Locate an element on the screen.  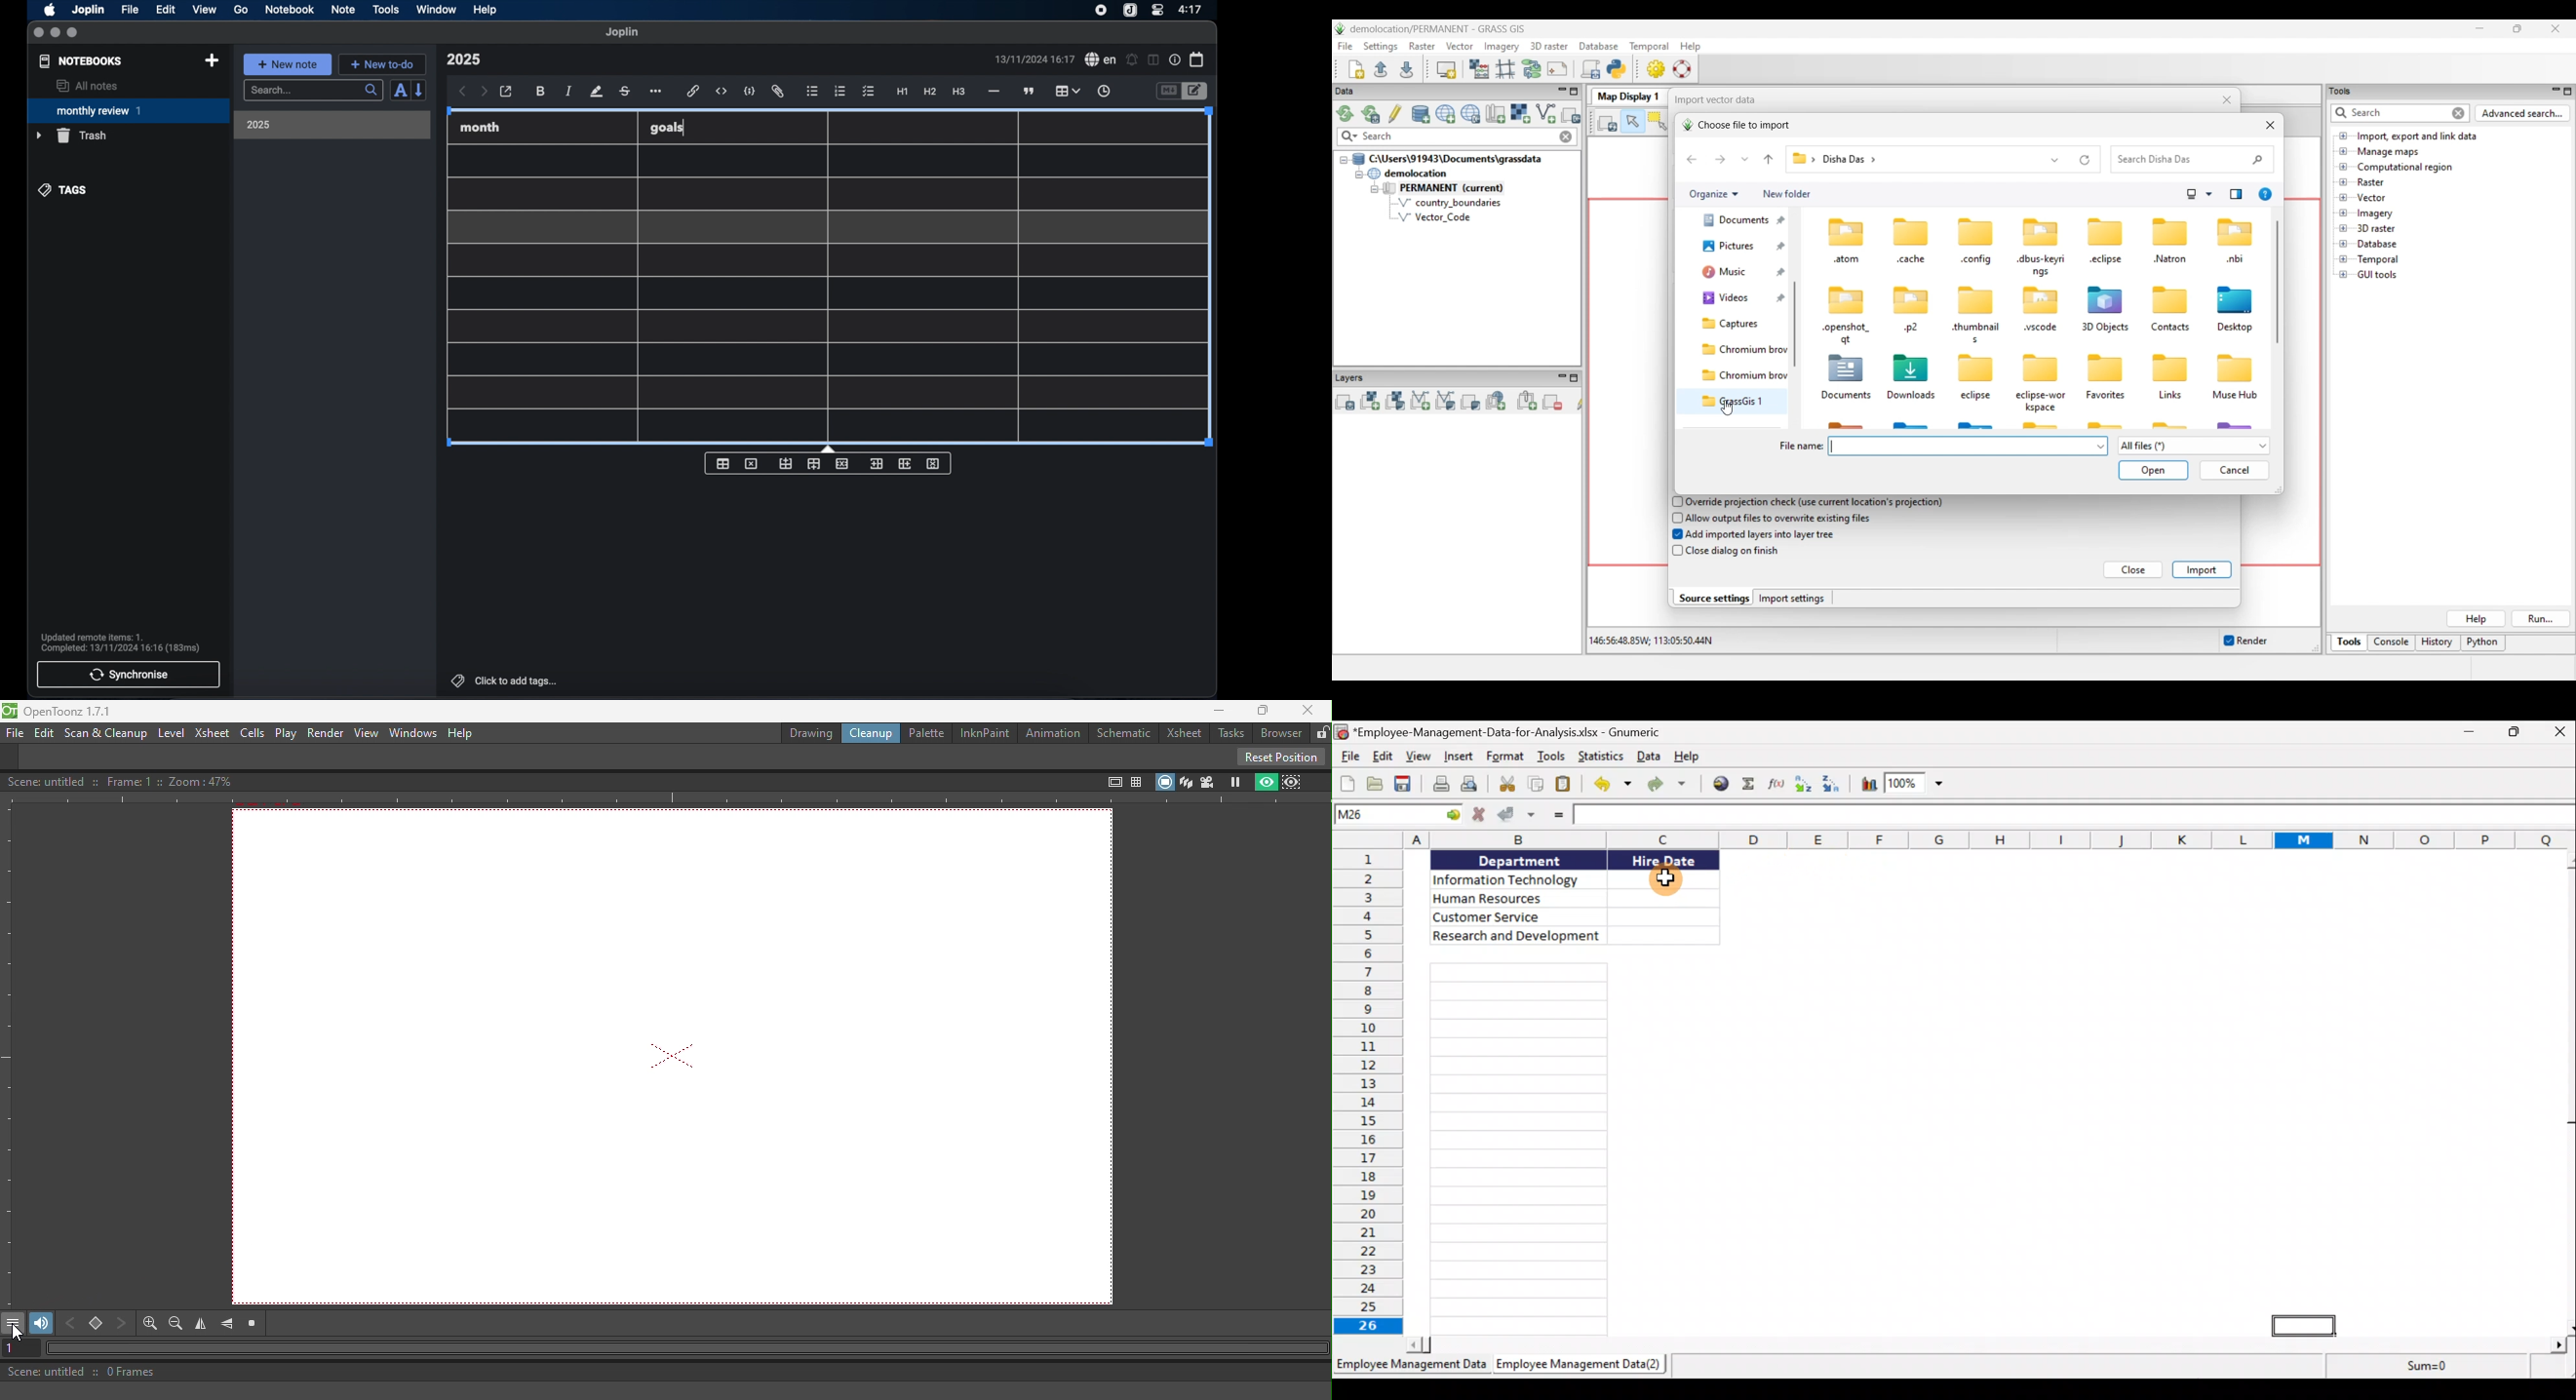
numbered list is located at coordinates (840, 91).